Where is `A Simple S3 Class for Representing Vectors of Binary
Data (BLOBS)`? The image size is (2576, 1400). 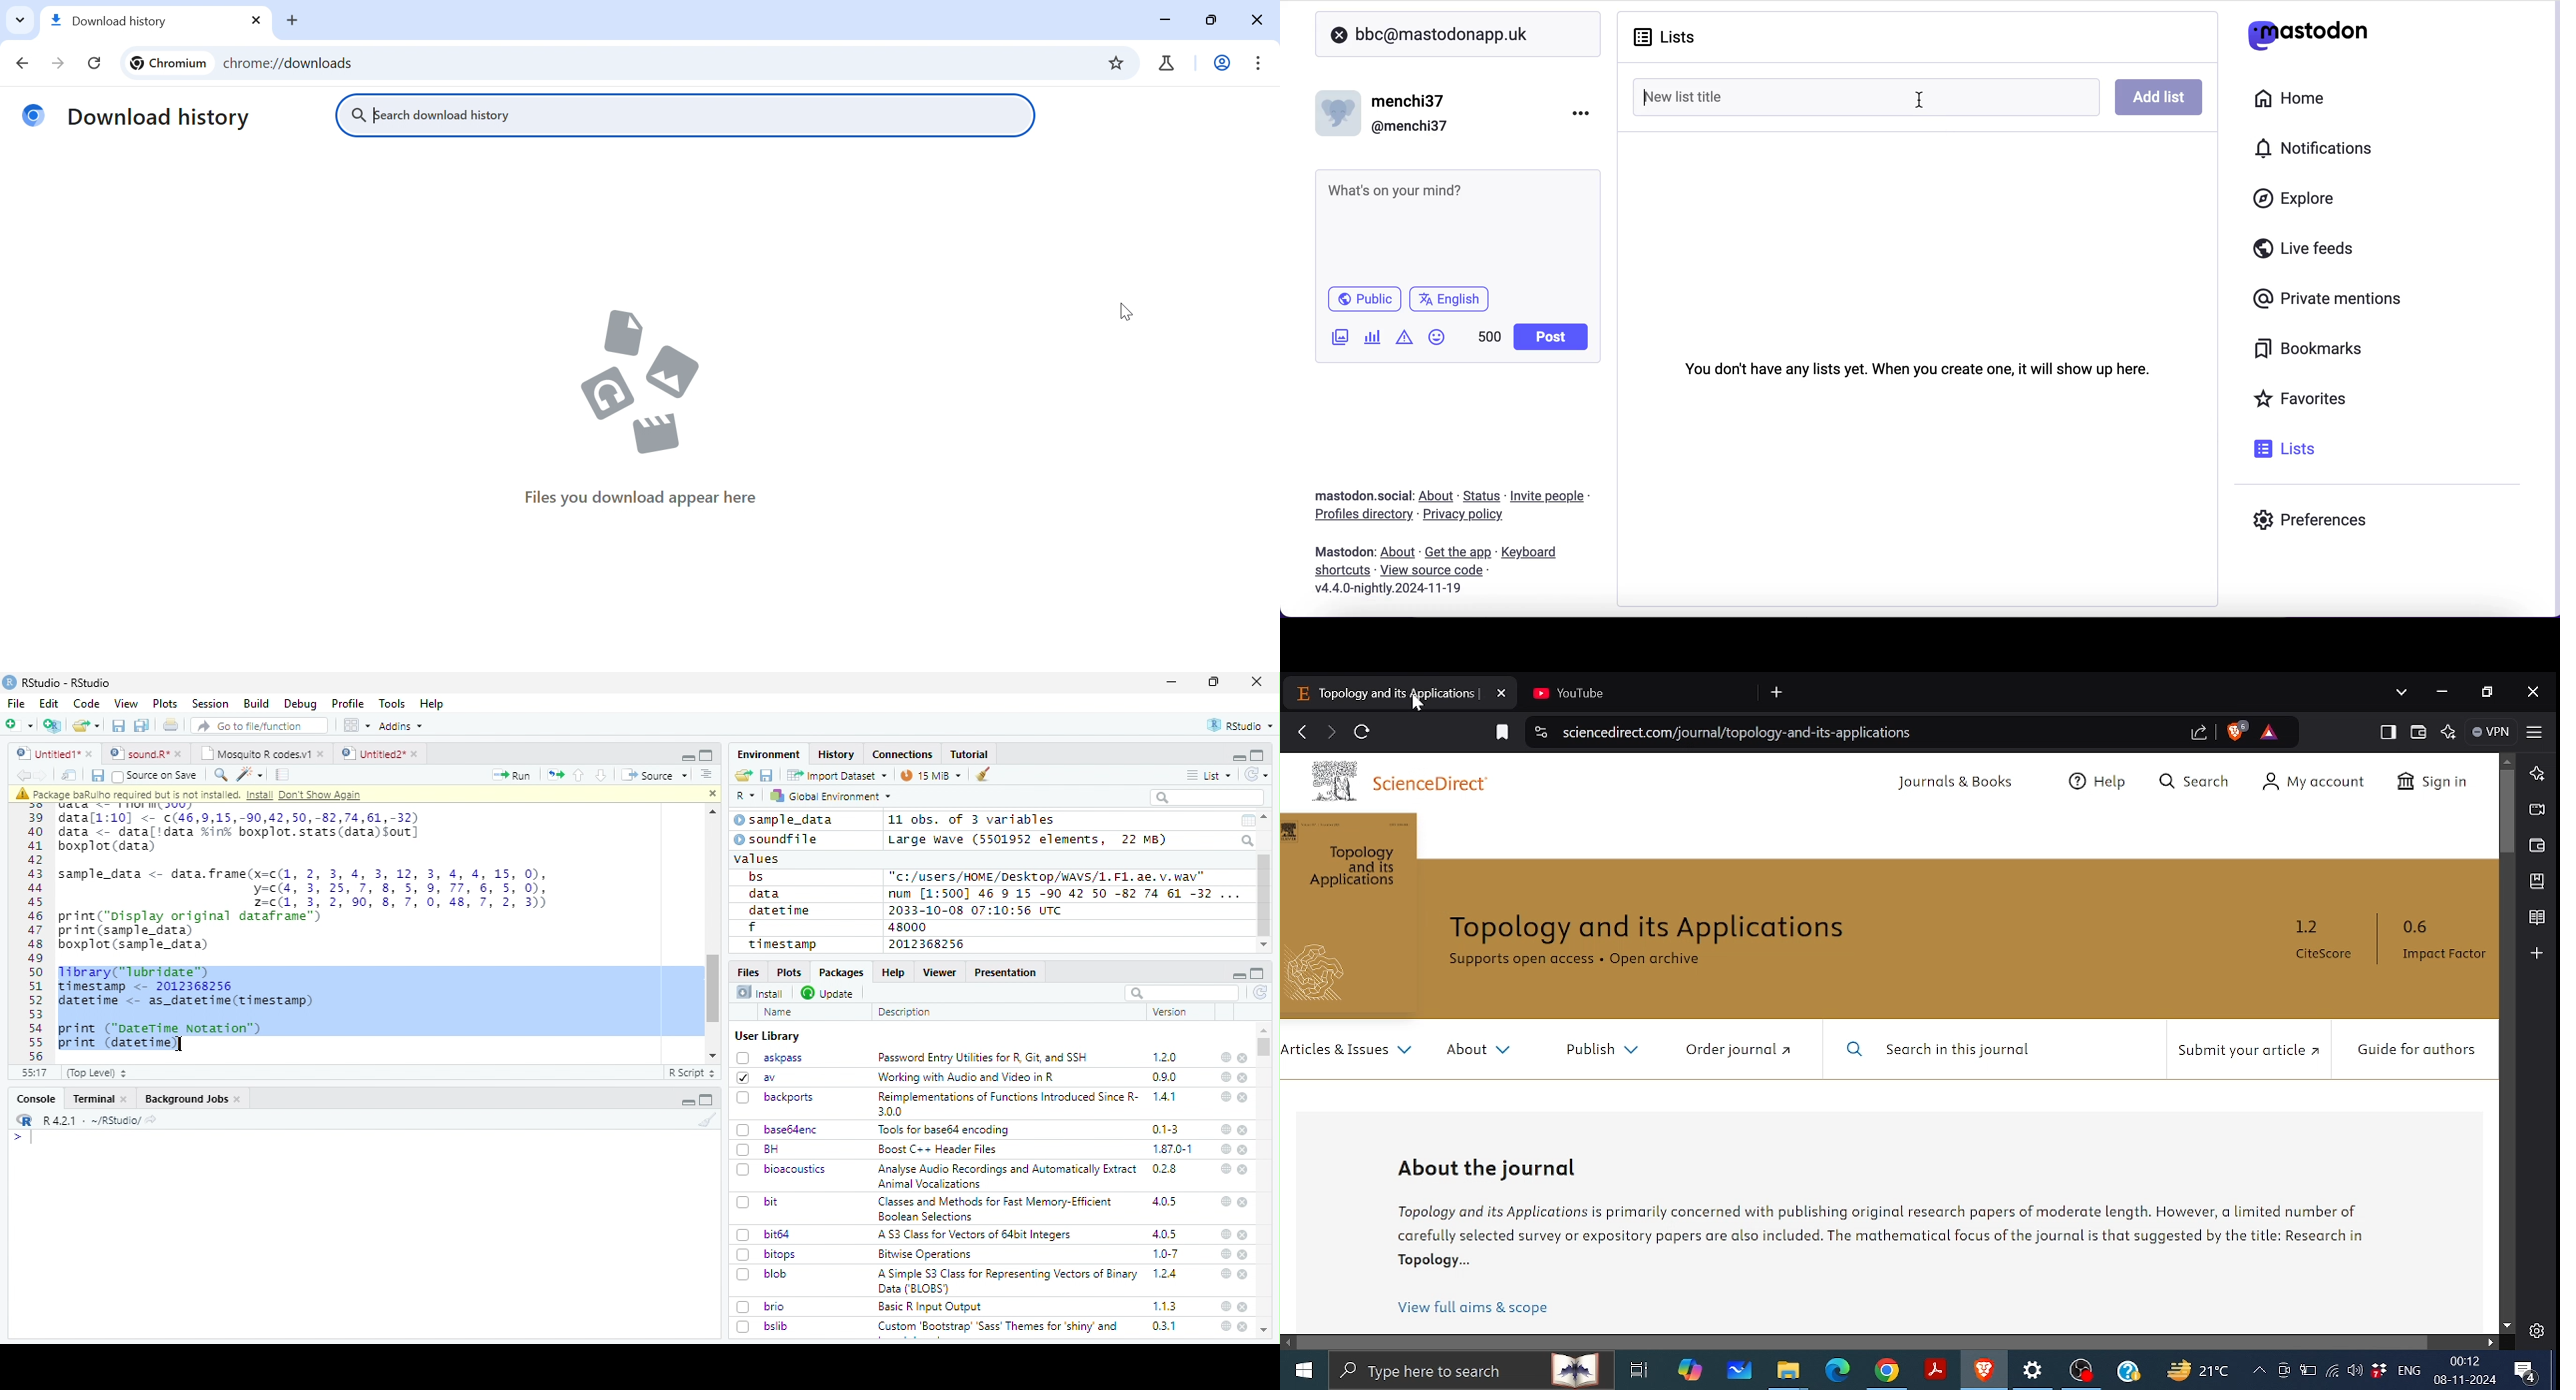 A Simple S3 Class for Representing Vectors of Binary
Data (BLOBS) is located at coordinates (1009, 1281).